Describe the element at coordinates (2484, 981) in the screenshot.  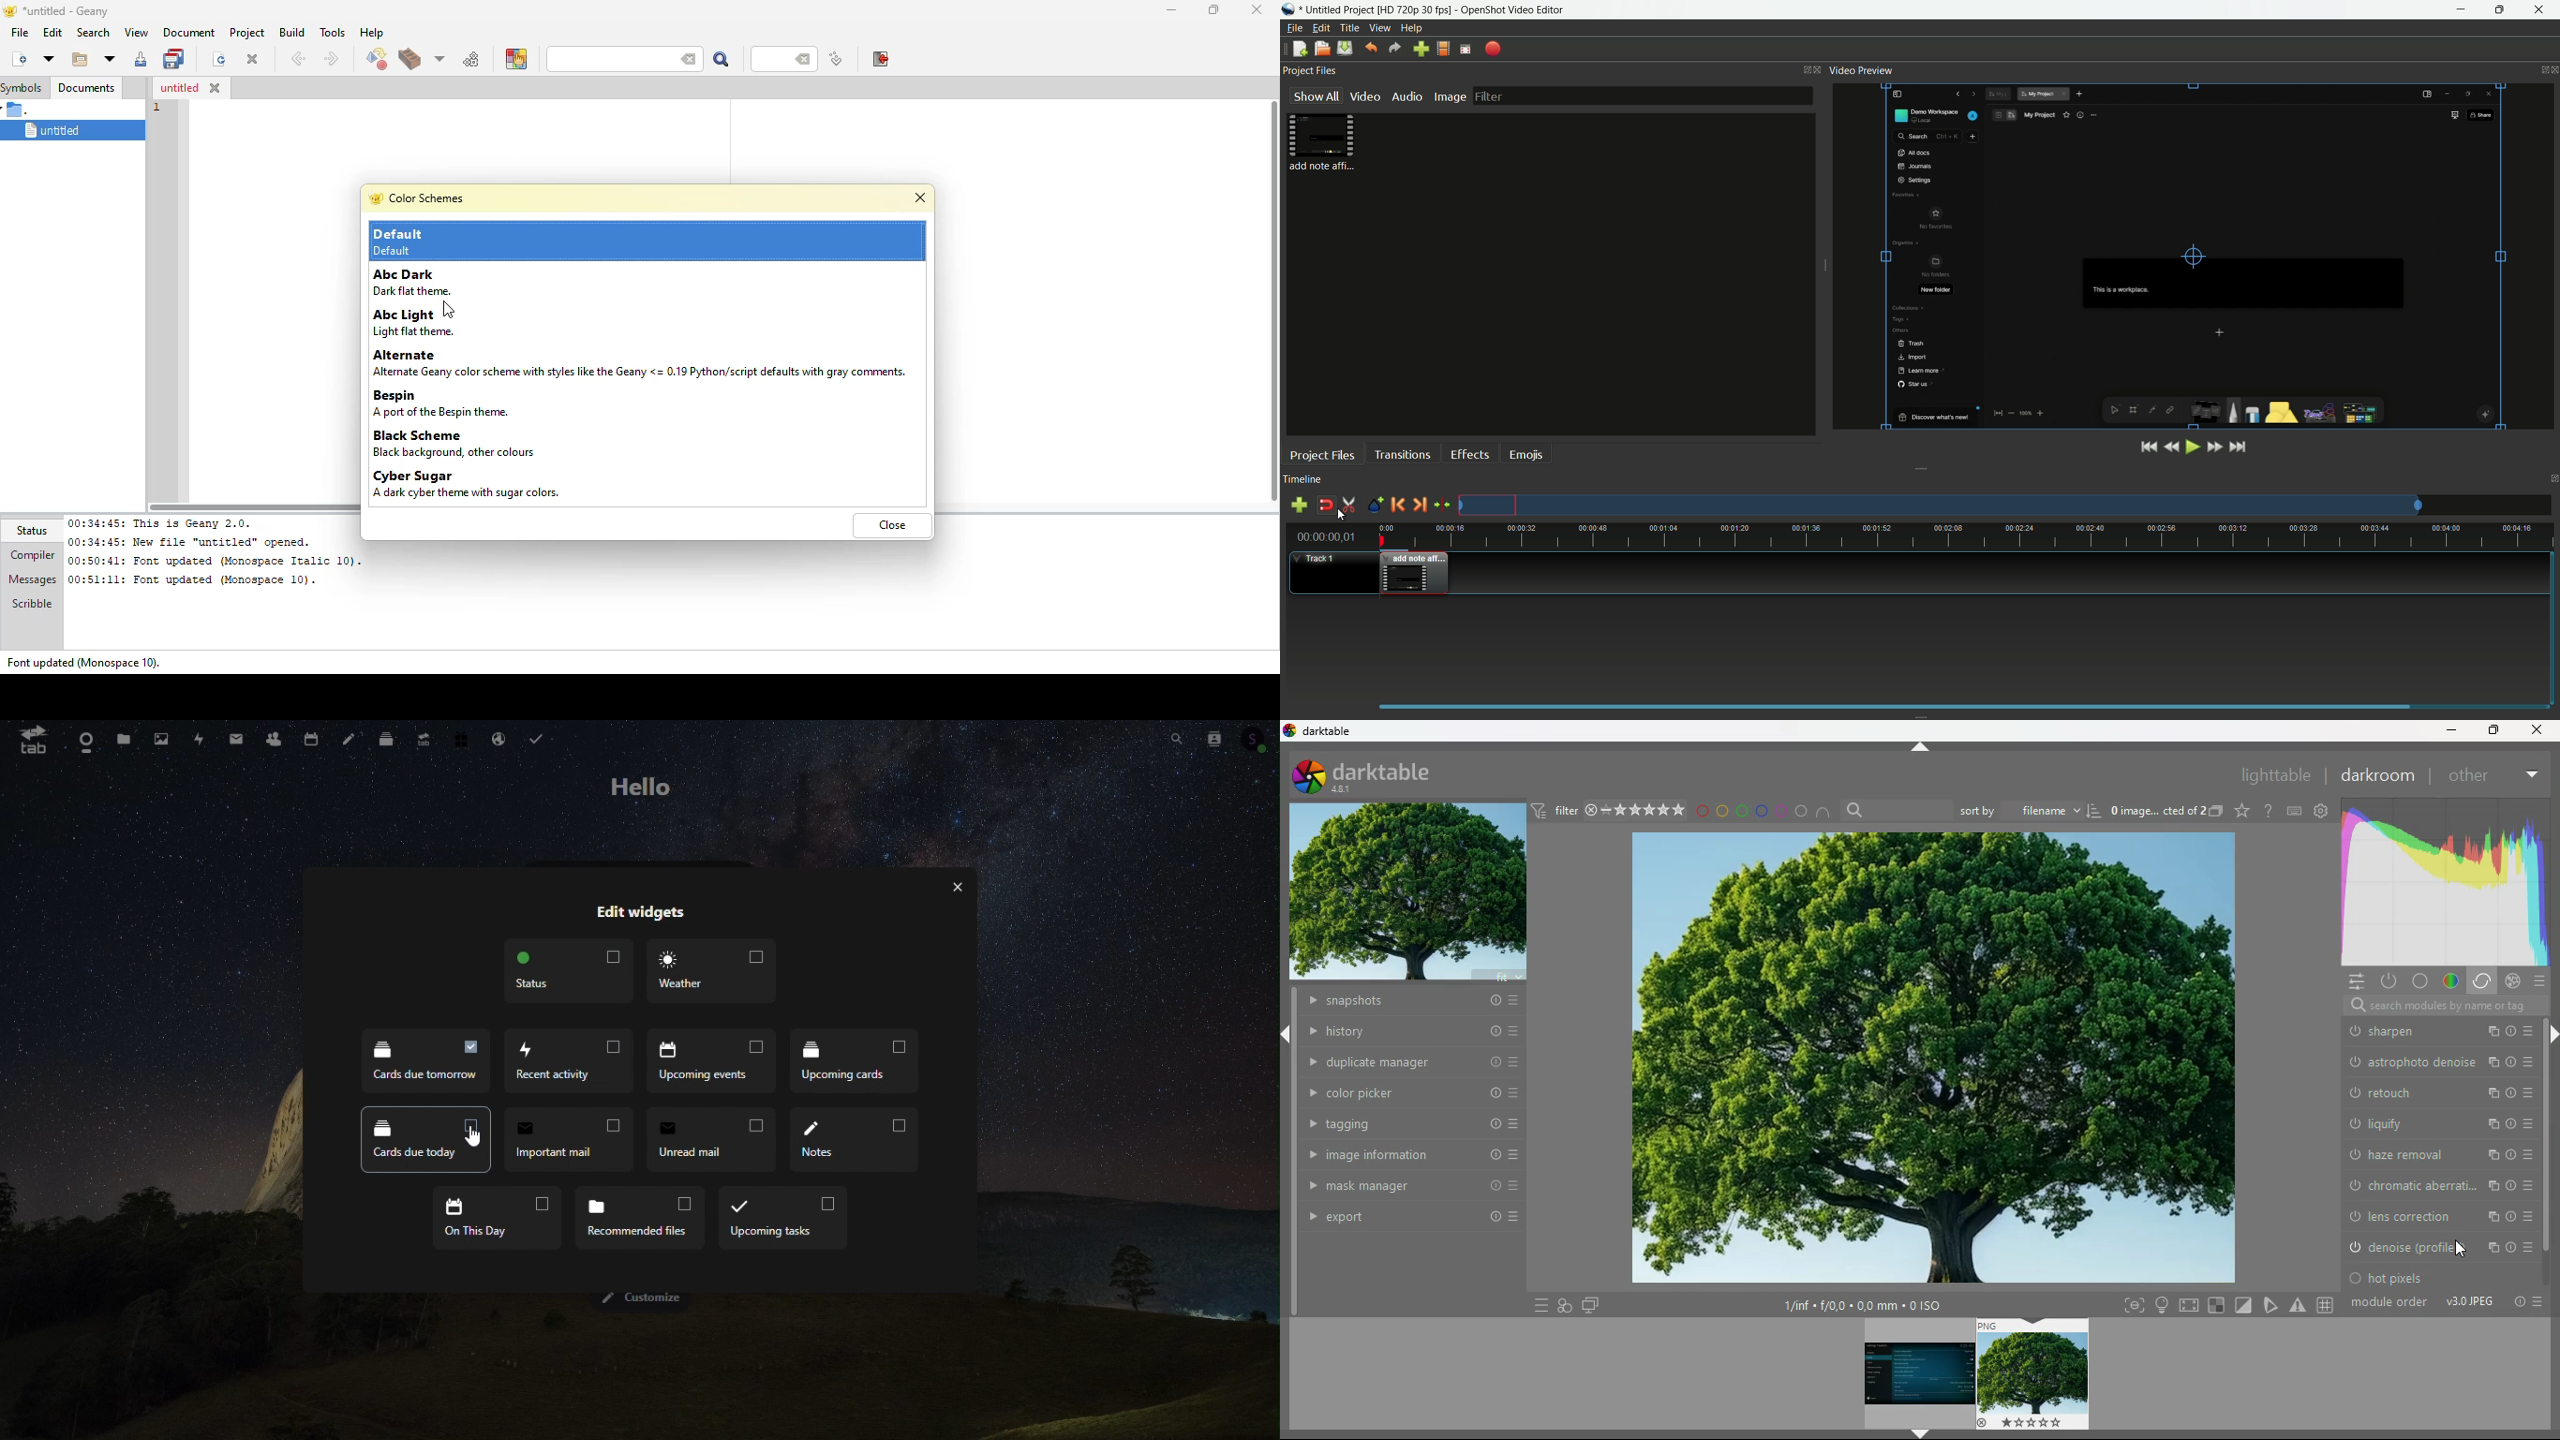
I see `correc` at that location.